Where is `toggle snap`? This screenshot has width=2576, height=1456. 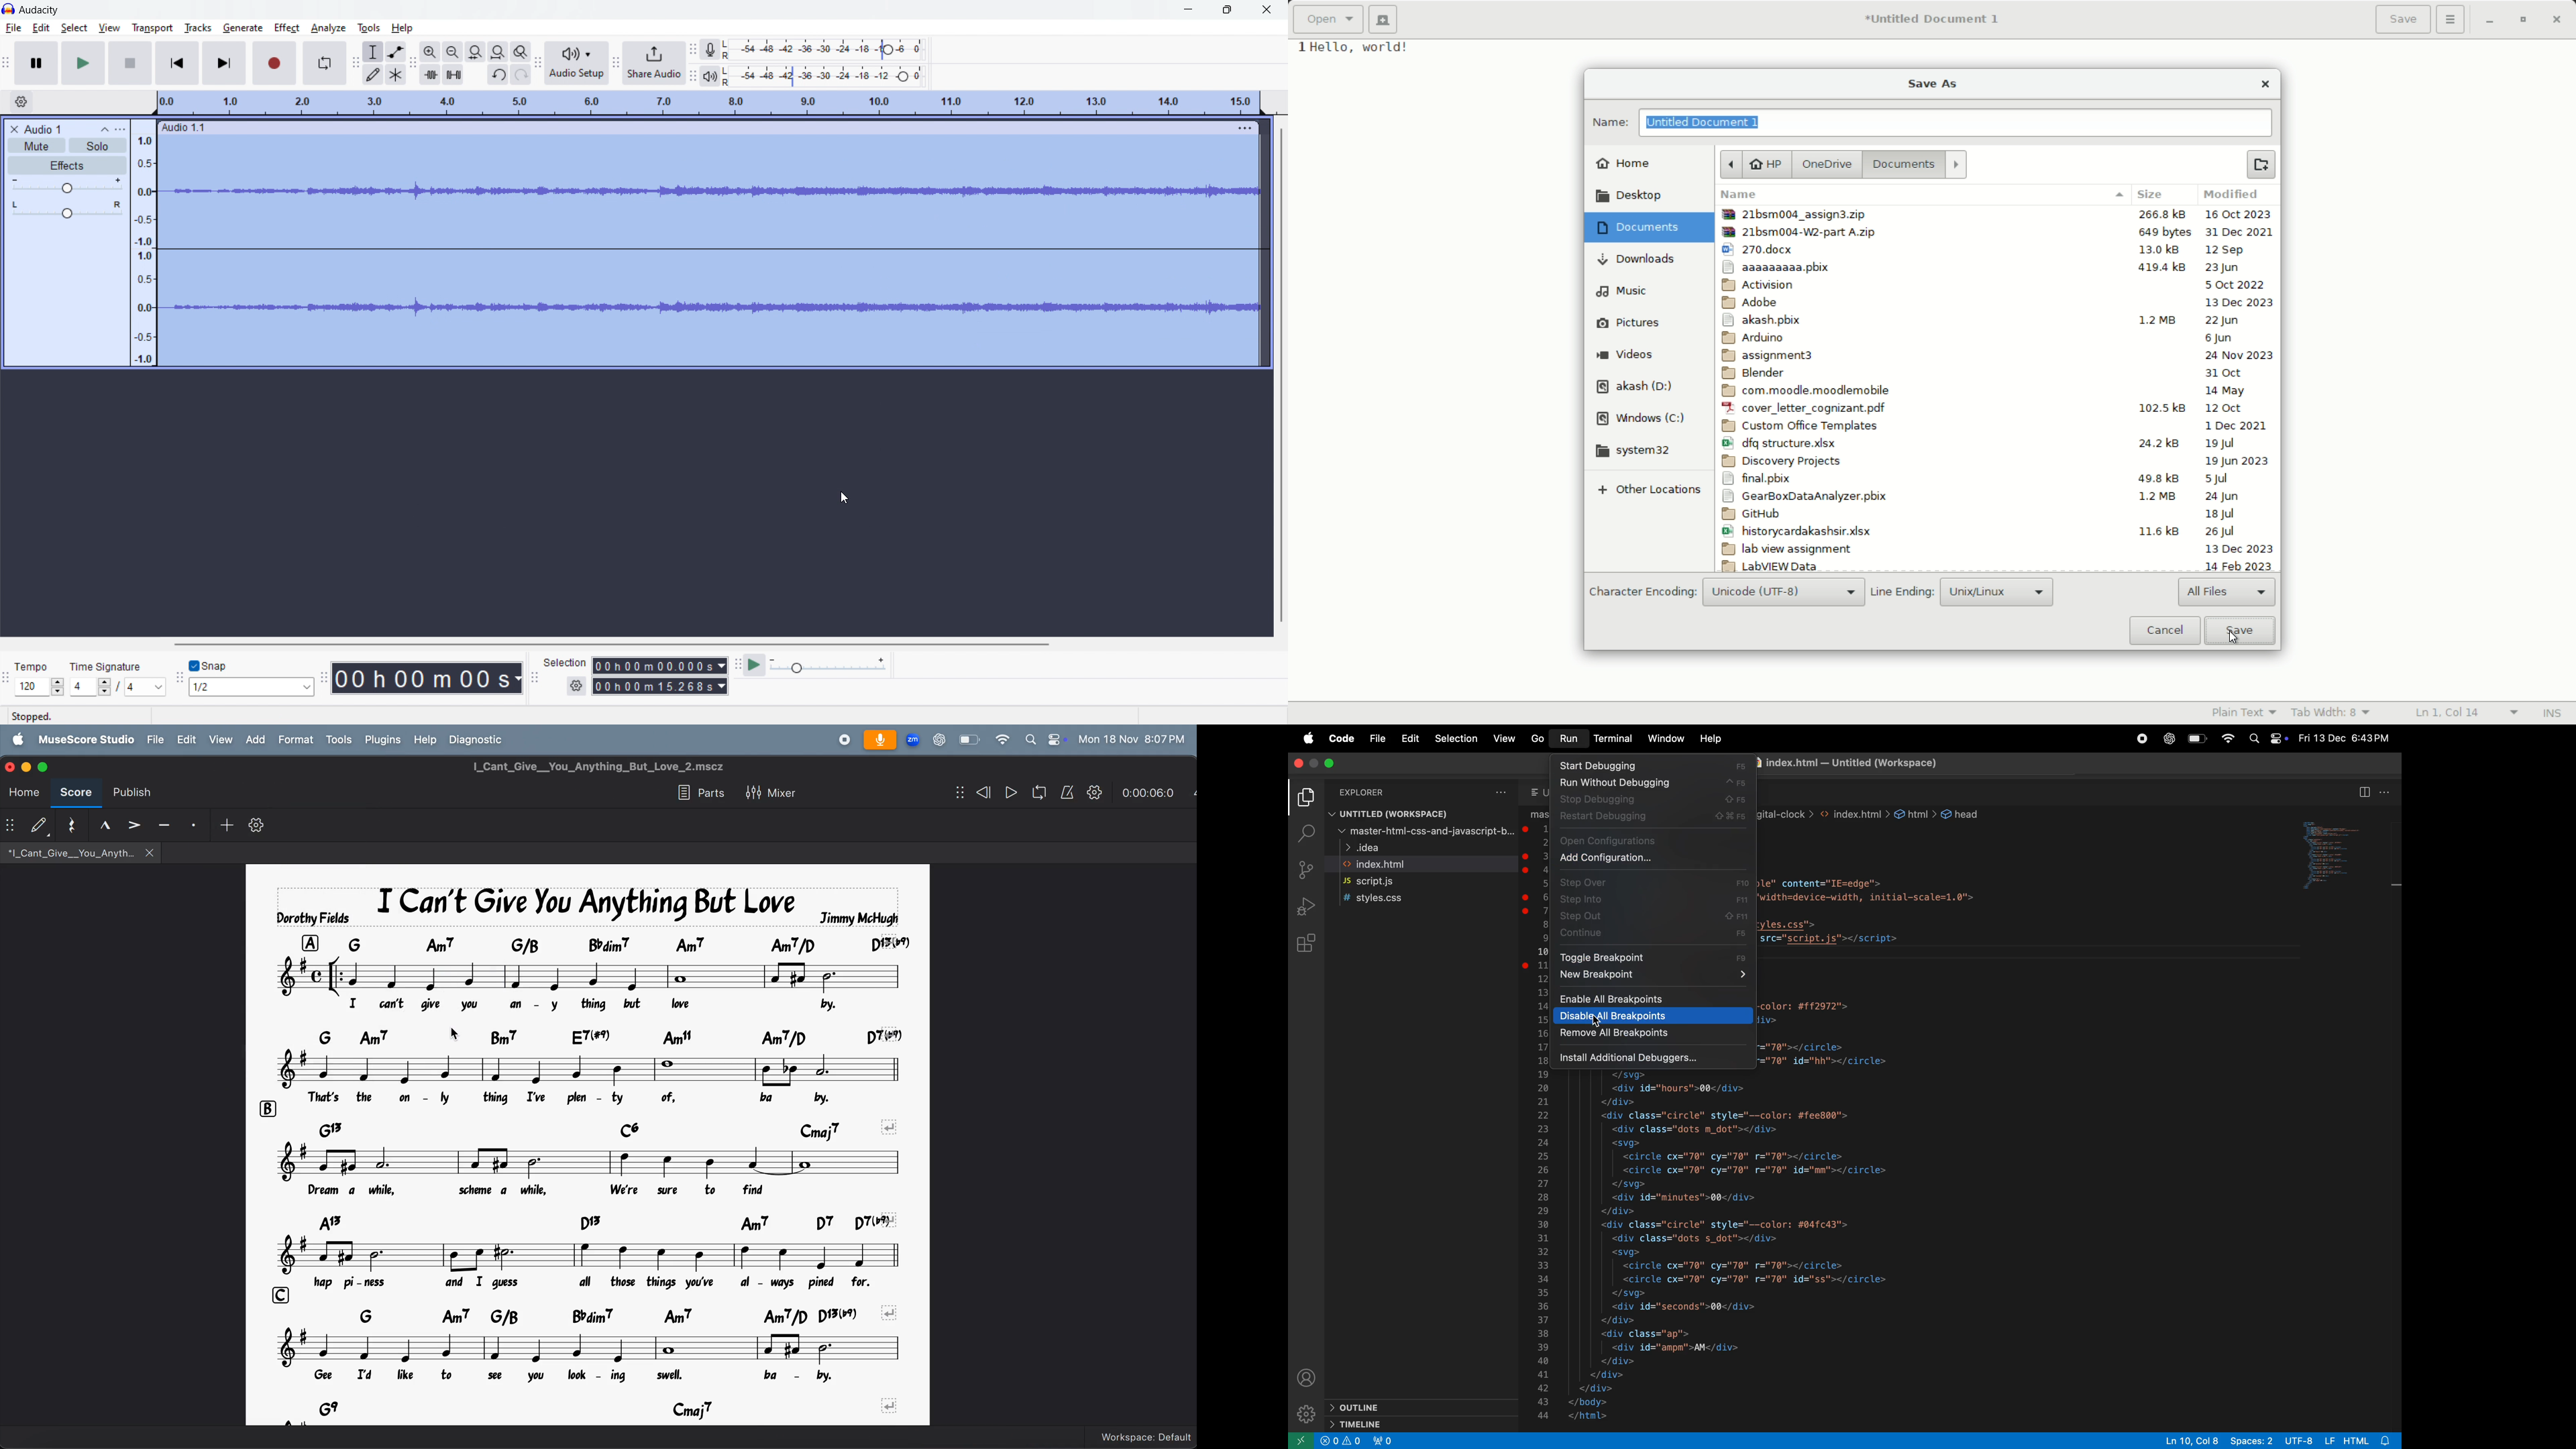
toggle snap is located at coordinates (208, 666).